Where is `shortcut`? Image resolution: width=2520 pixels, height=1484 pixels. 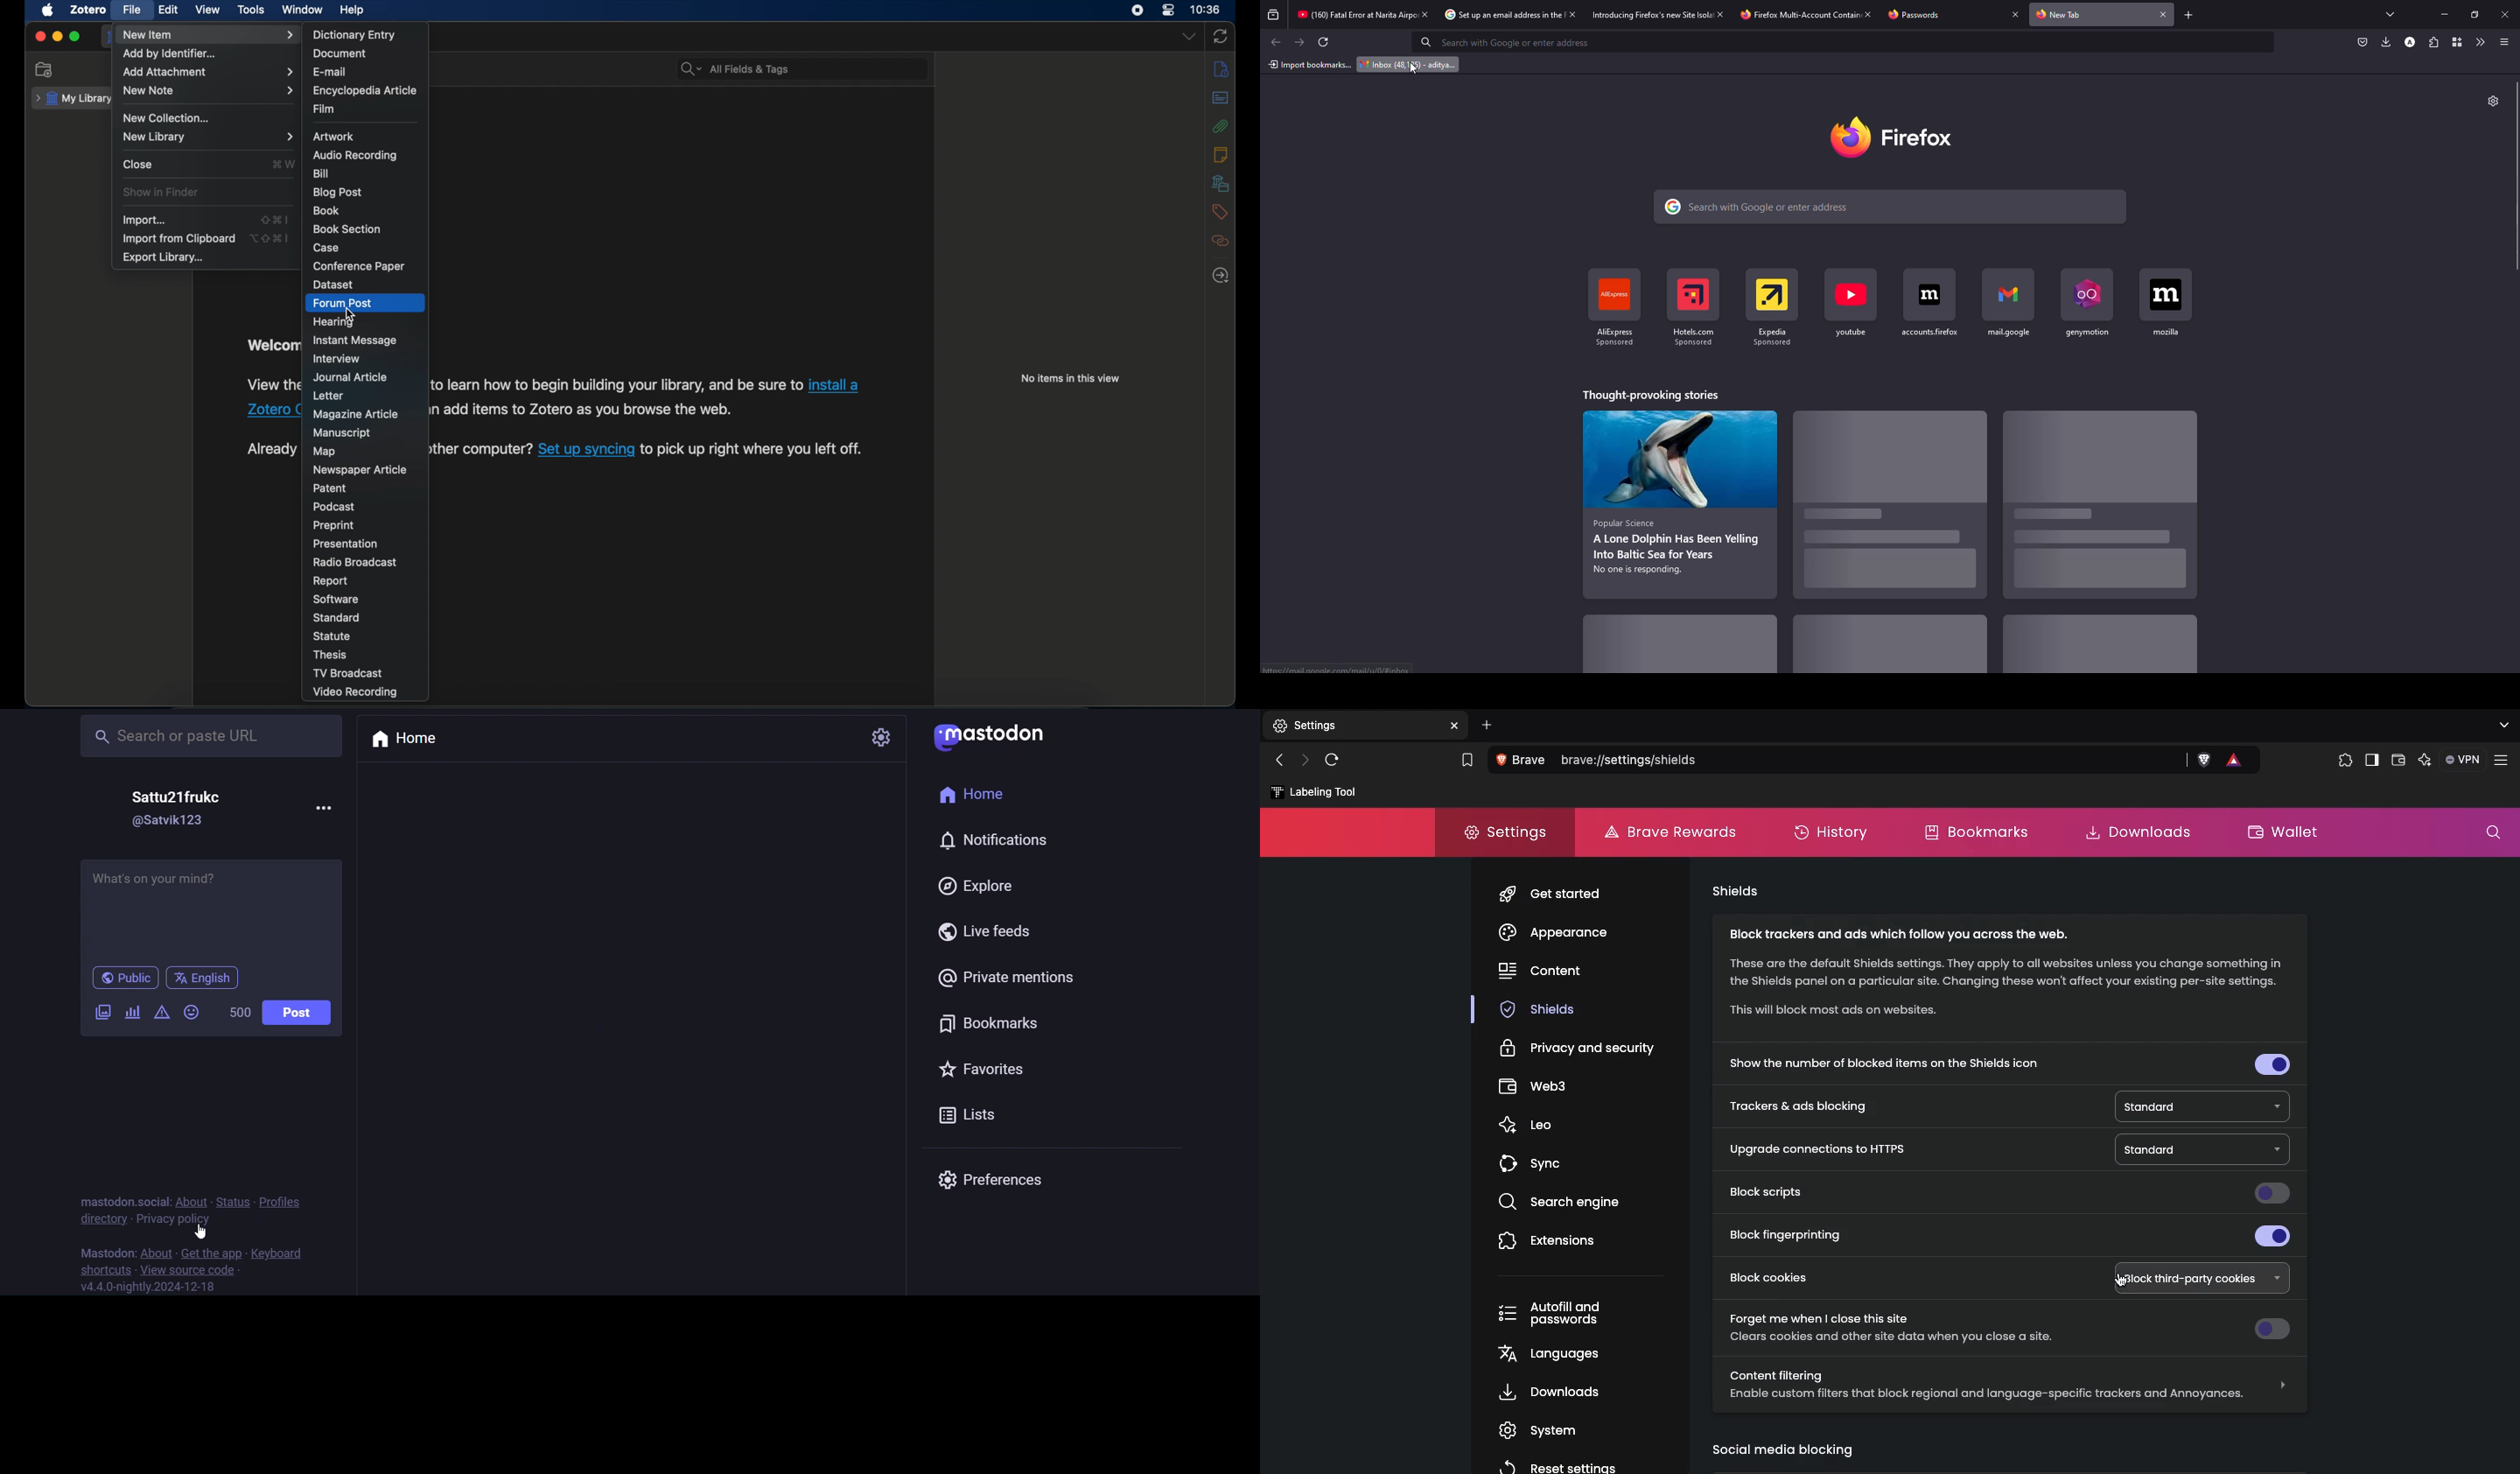
shortcut is located at coordinates (284, 163).